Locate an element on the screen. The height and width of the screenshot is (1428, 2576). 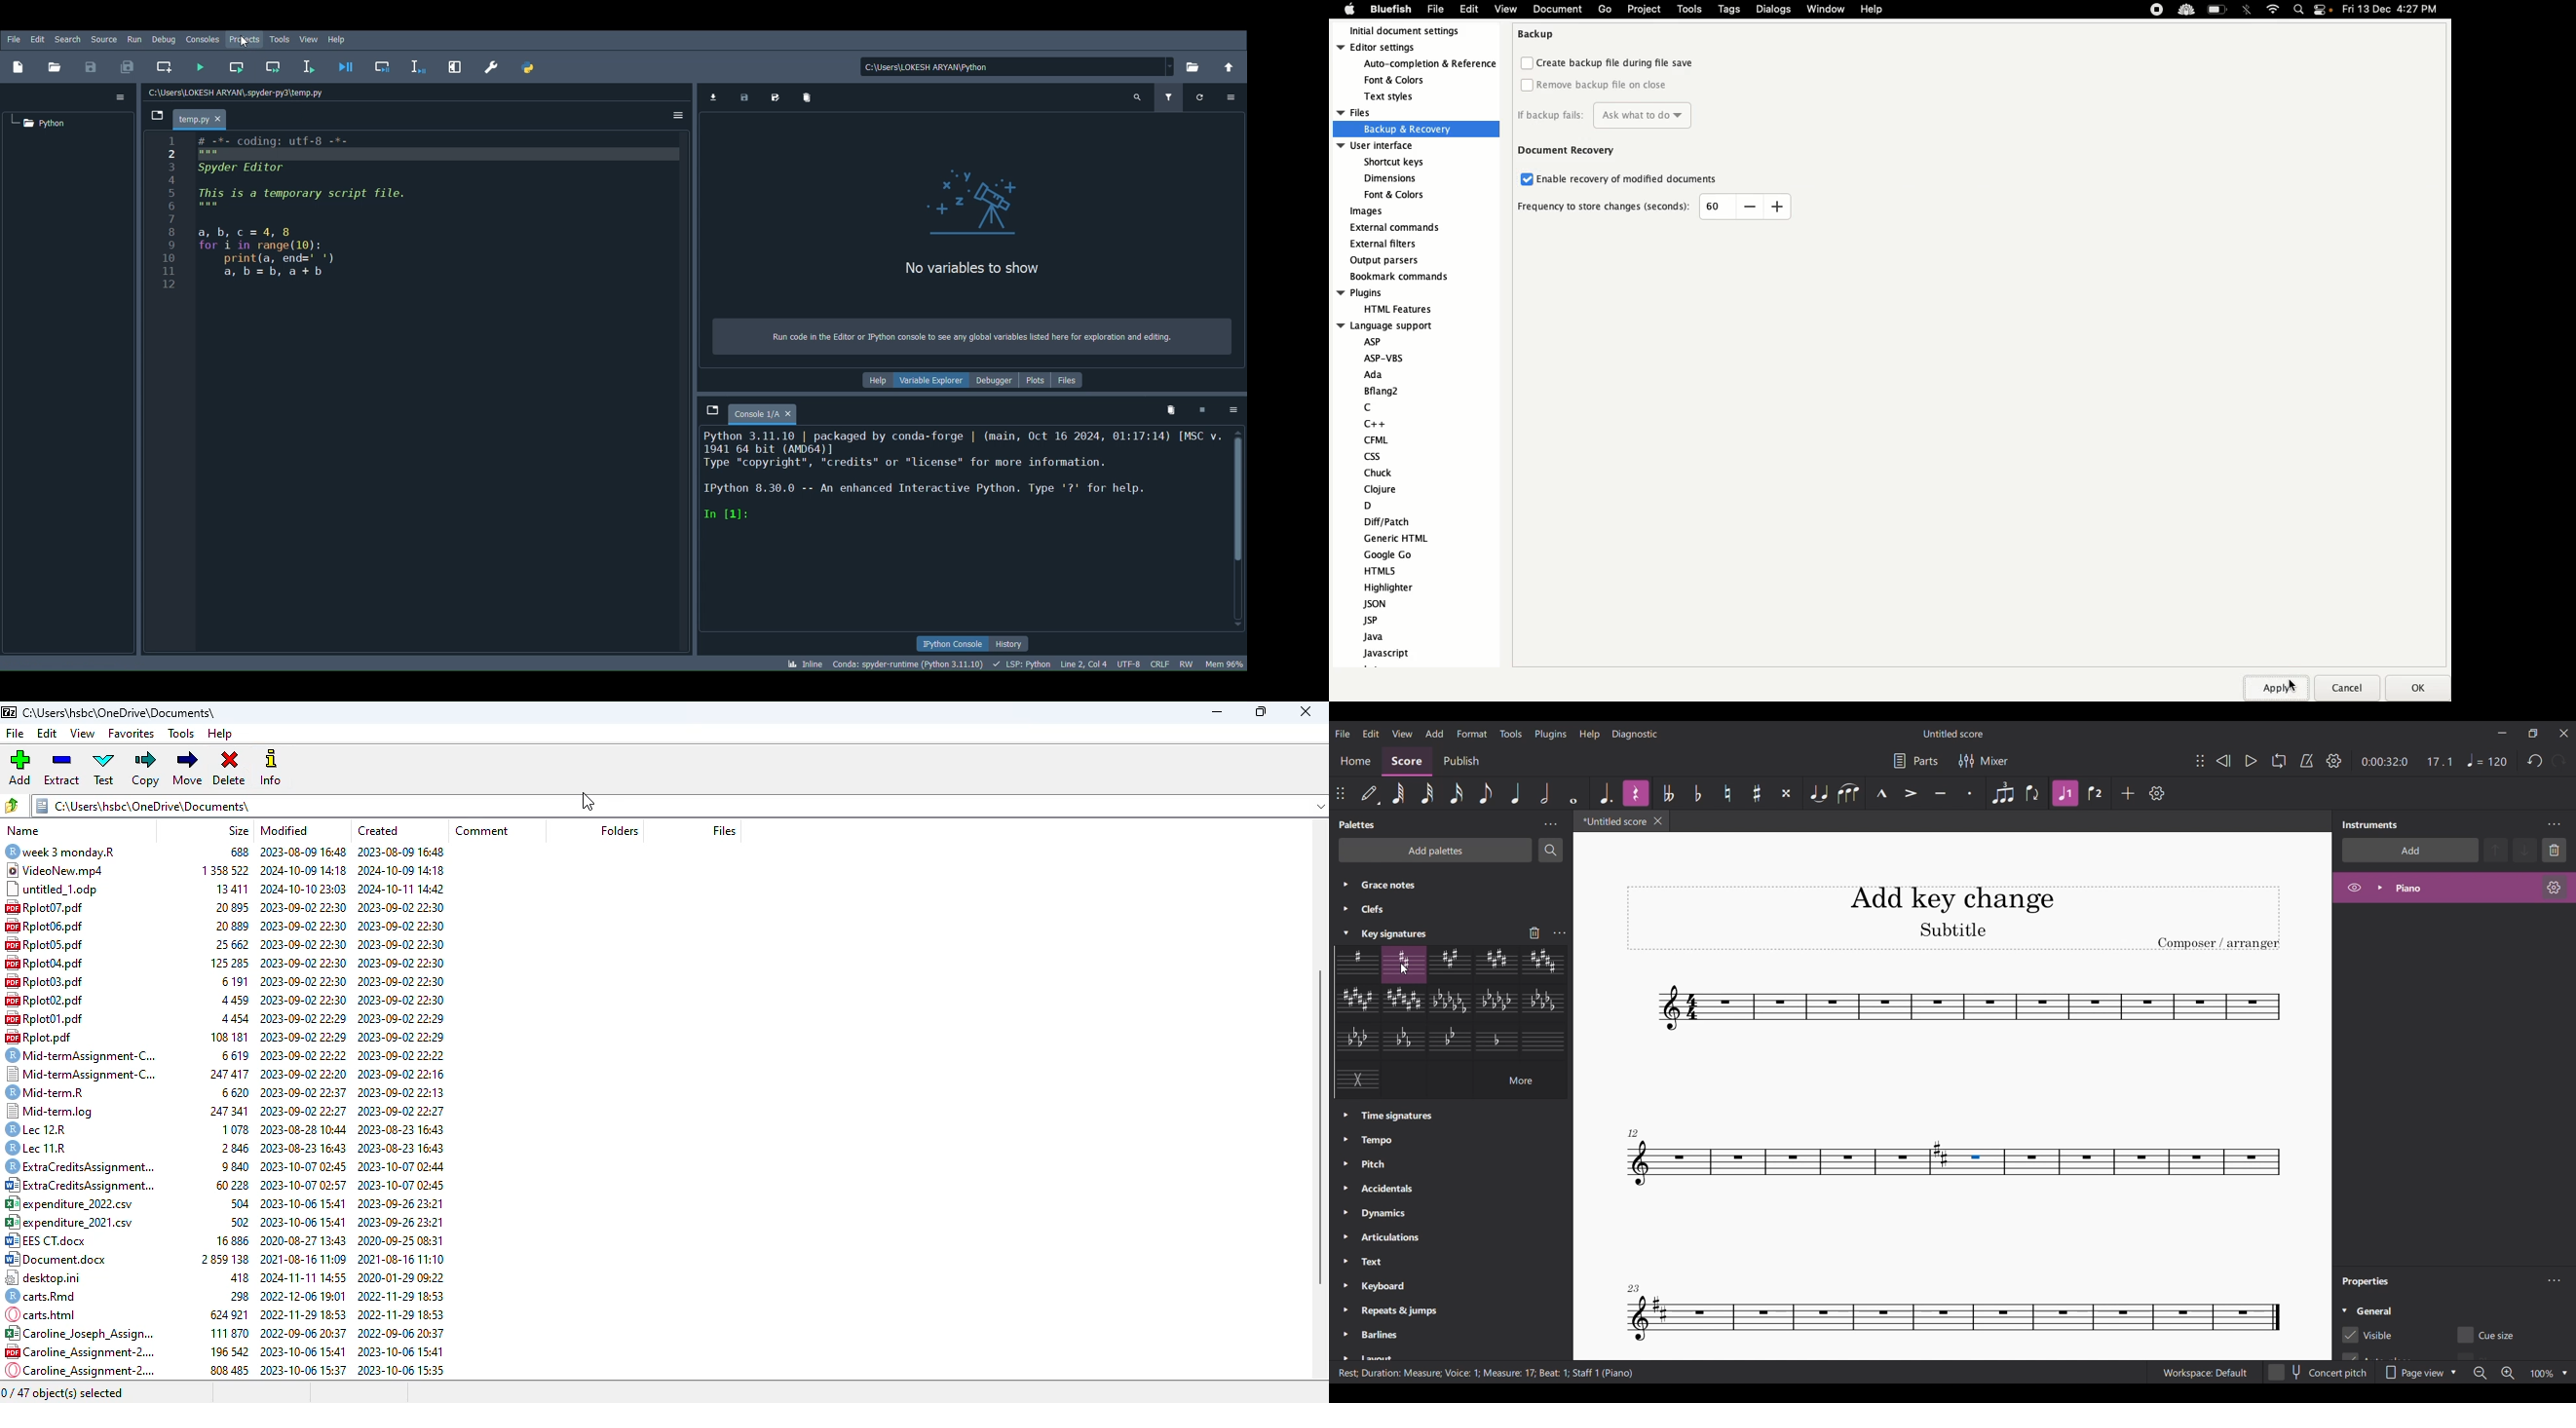
Console name is located at coordinates (764, 413).